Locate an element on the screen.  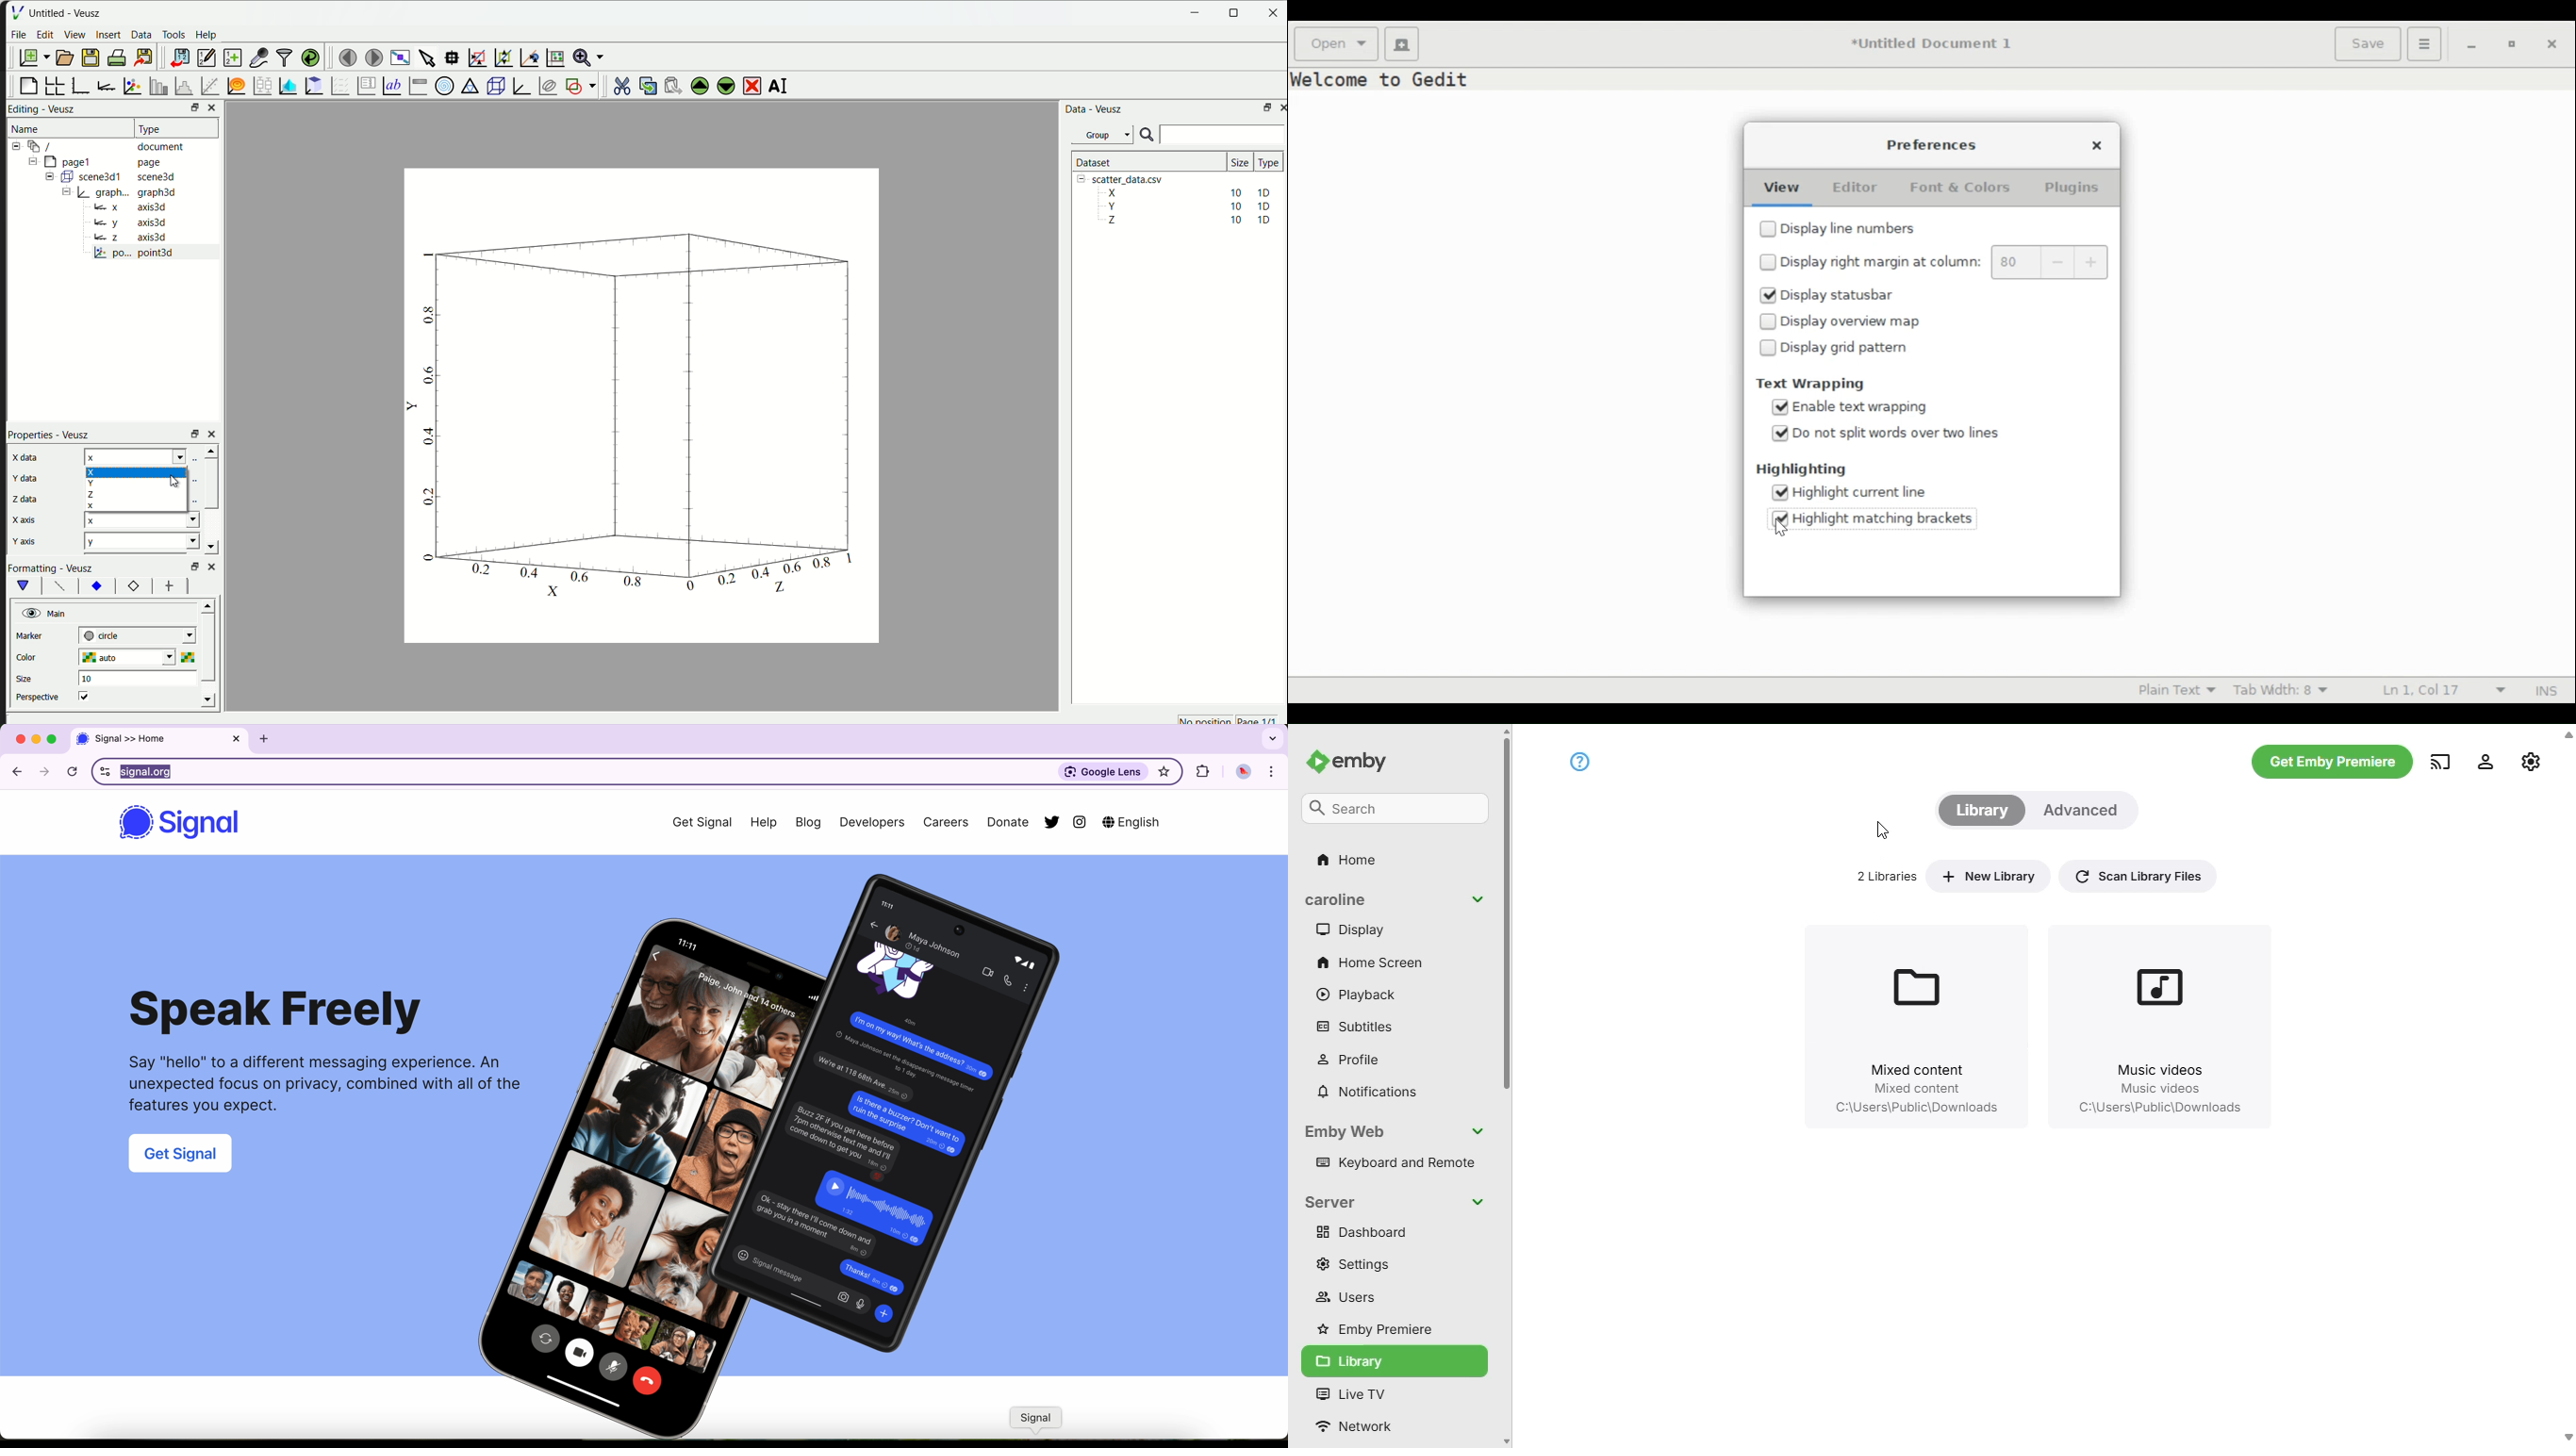
Text Wrapping is located at coordinates (1812, 385).